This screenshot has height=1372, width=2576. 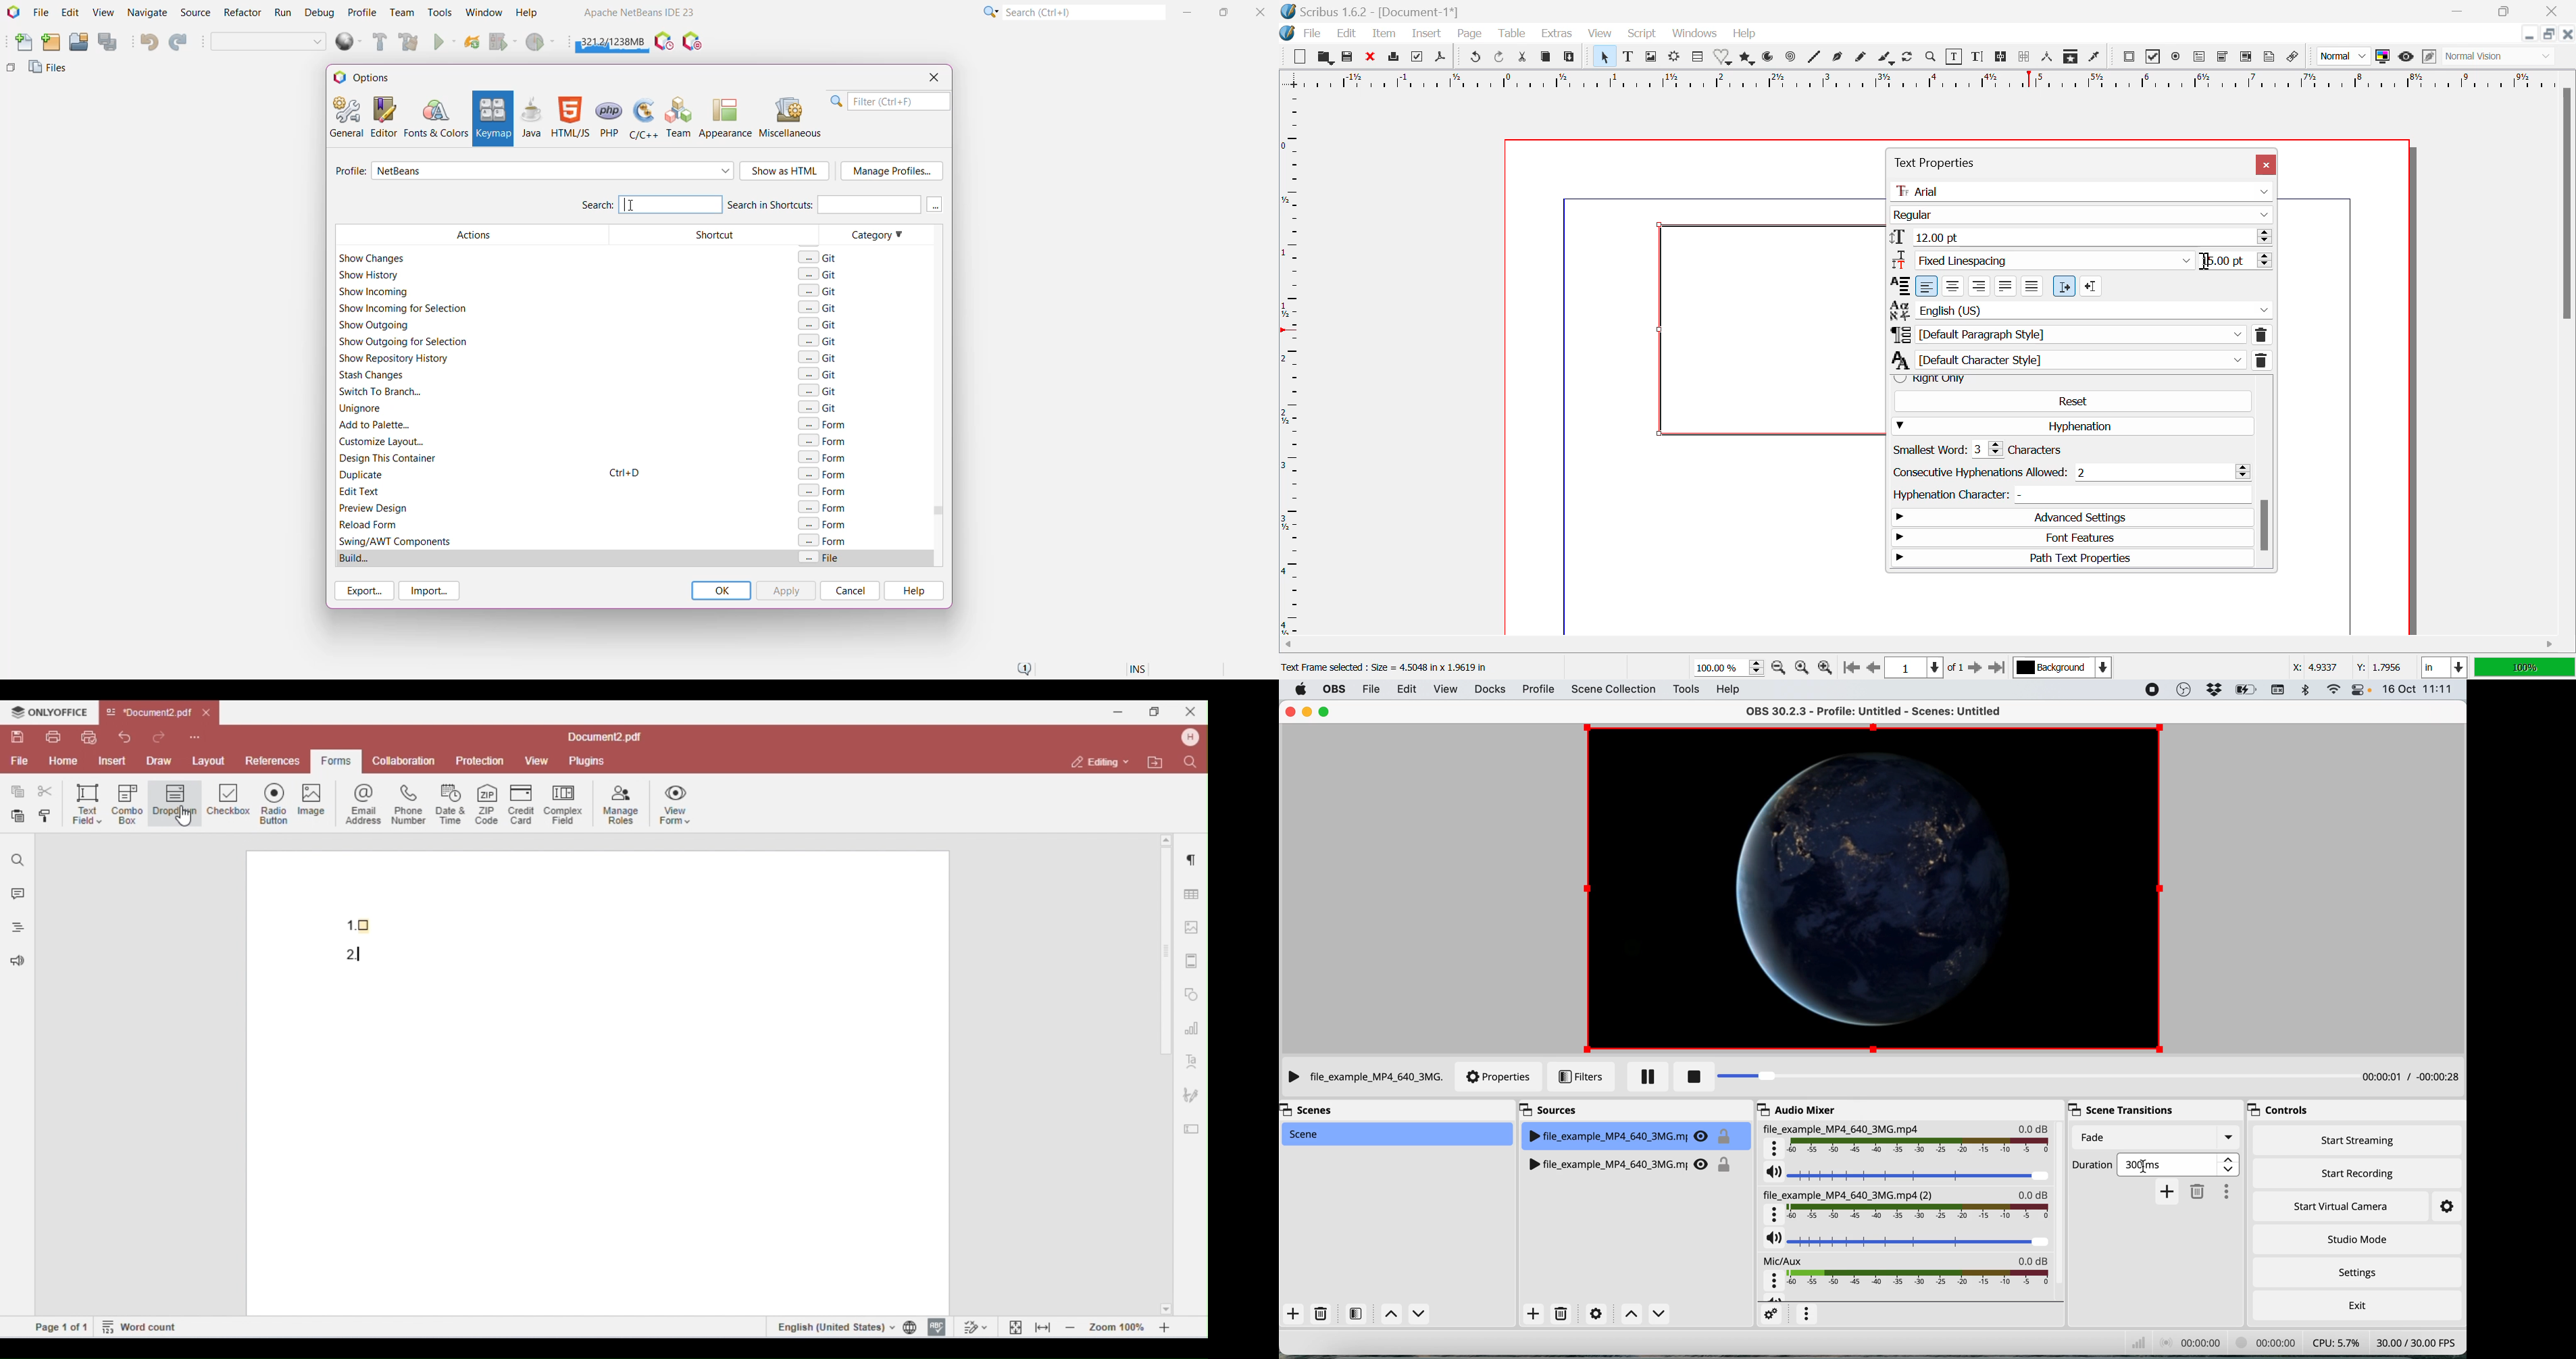 What do you see at coordinates (2073, 558) in the screenshot?
I see `Path Text Properties` at bounding box center [2073, 558].